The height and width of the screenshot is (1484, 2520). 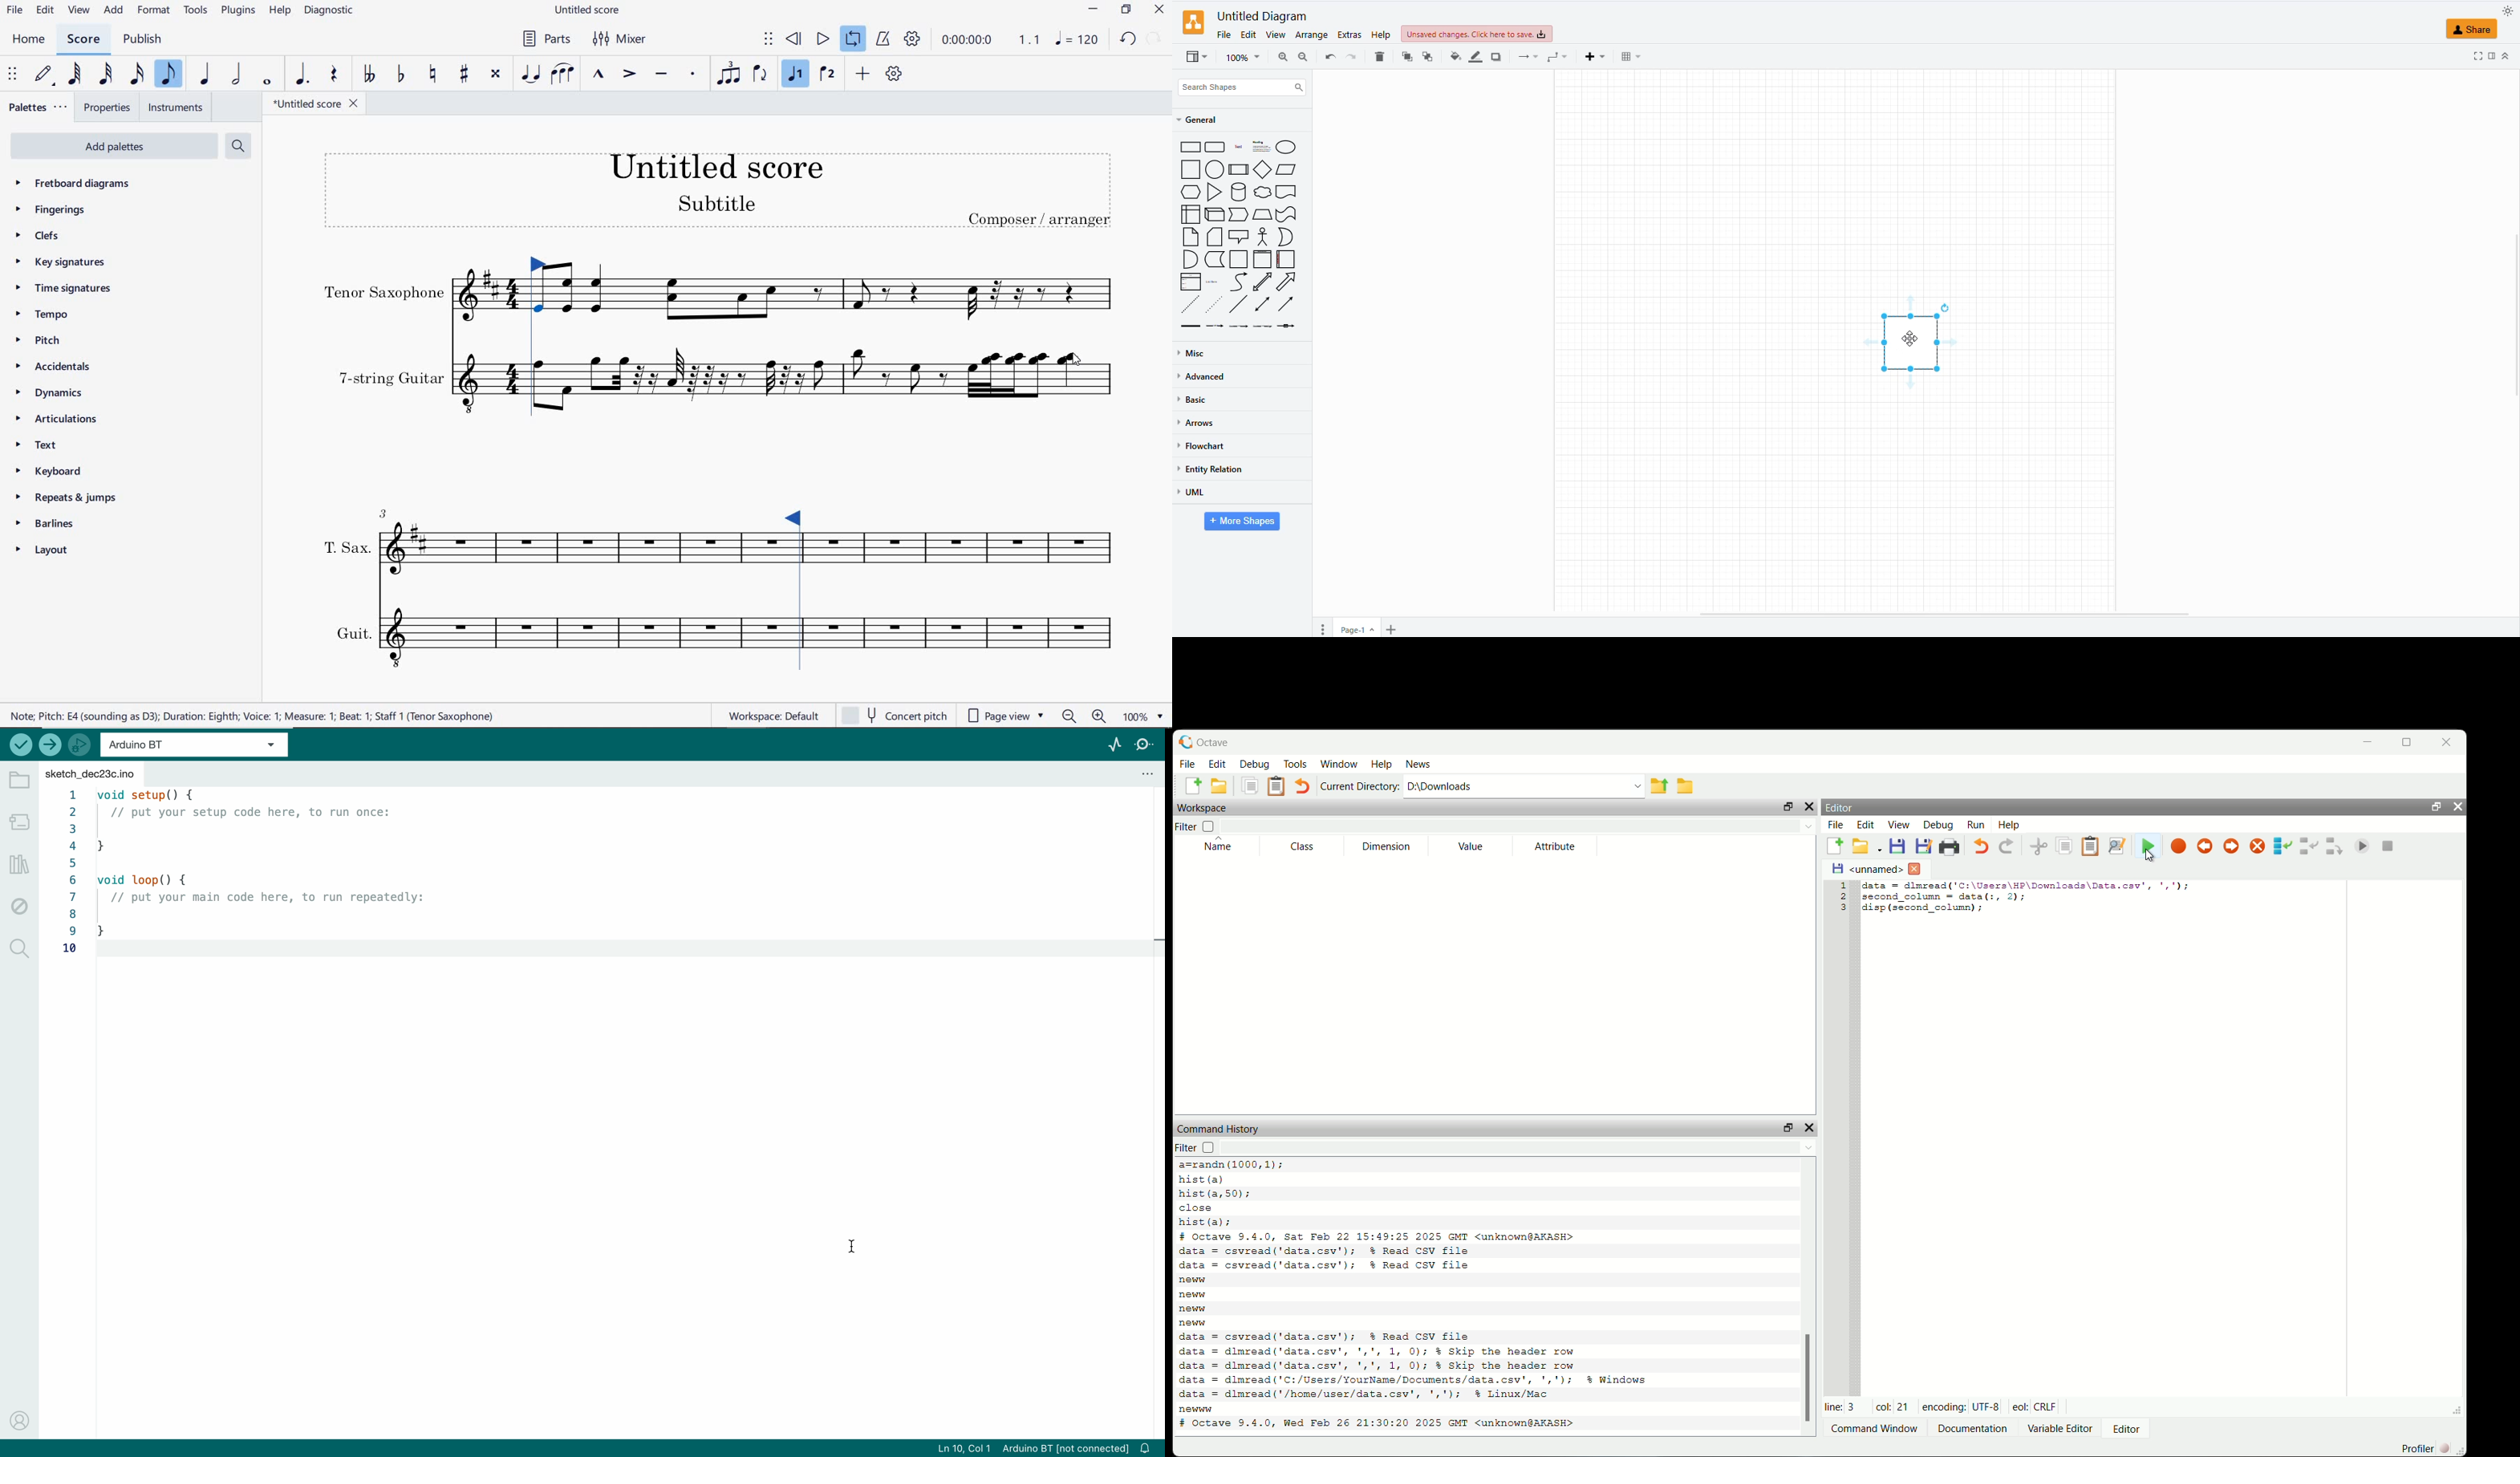 I want to click on step in, so click(x=2309, y=848).